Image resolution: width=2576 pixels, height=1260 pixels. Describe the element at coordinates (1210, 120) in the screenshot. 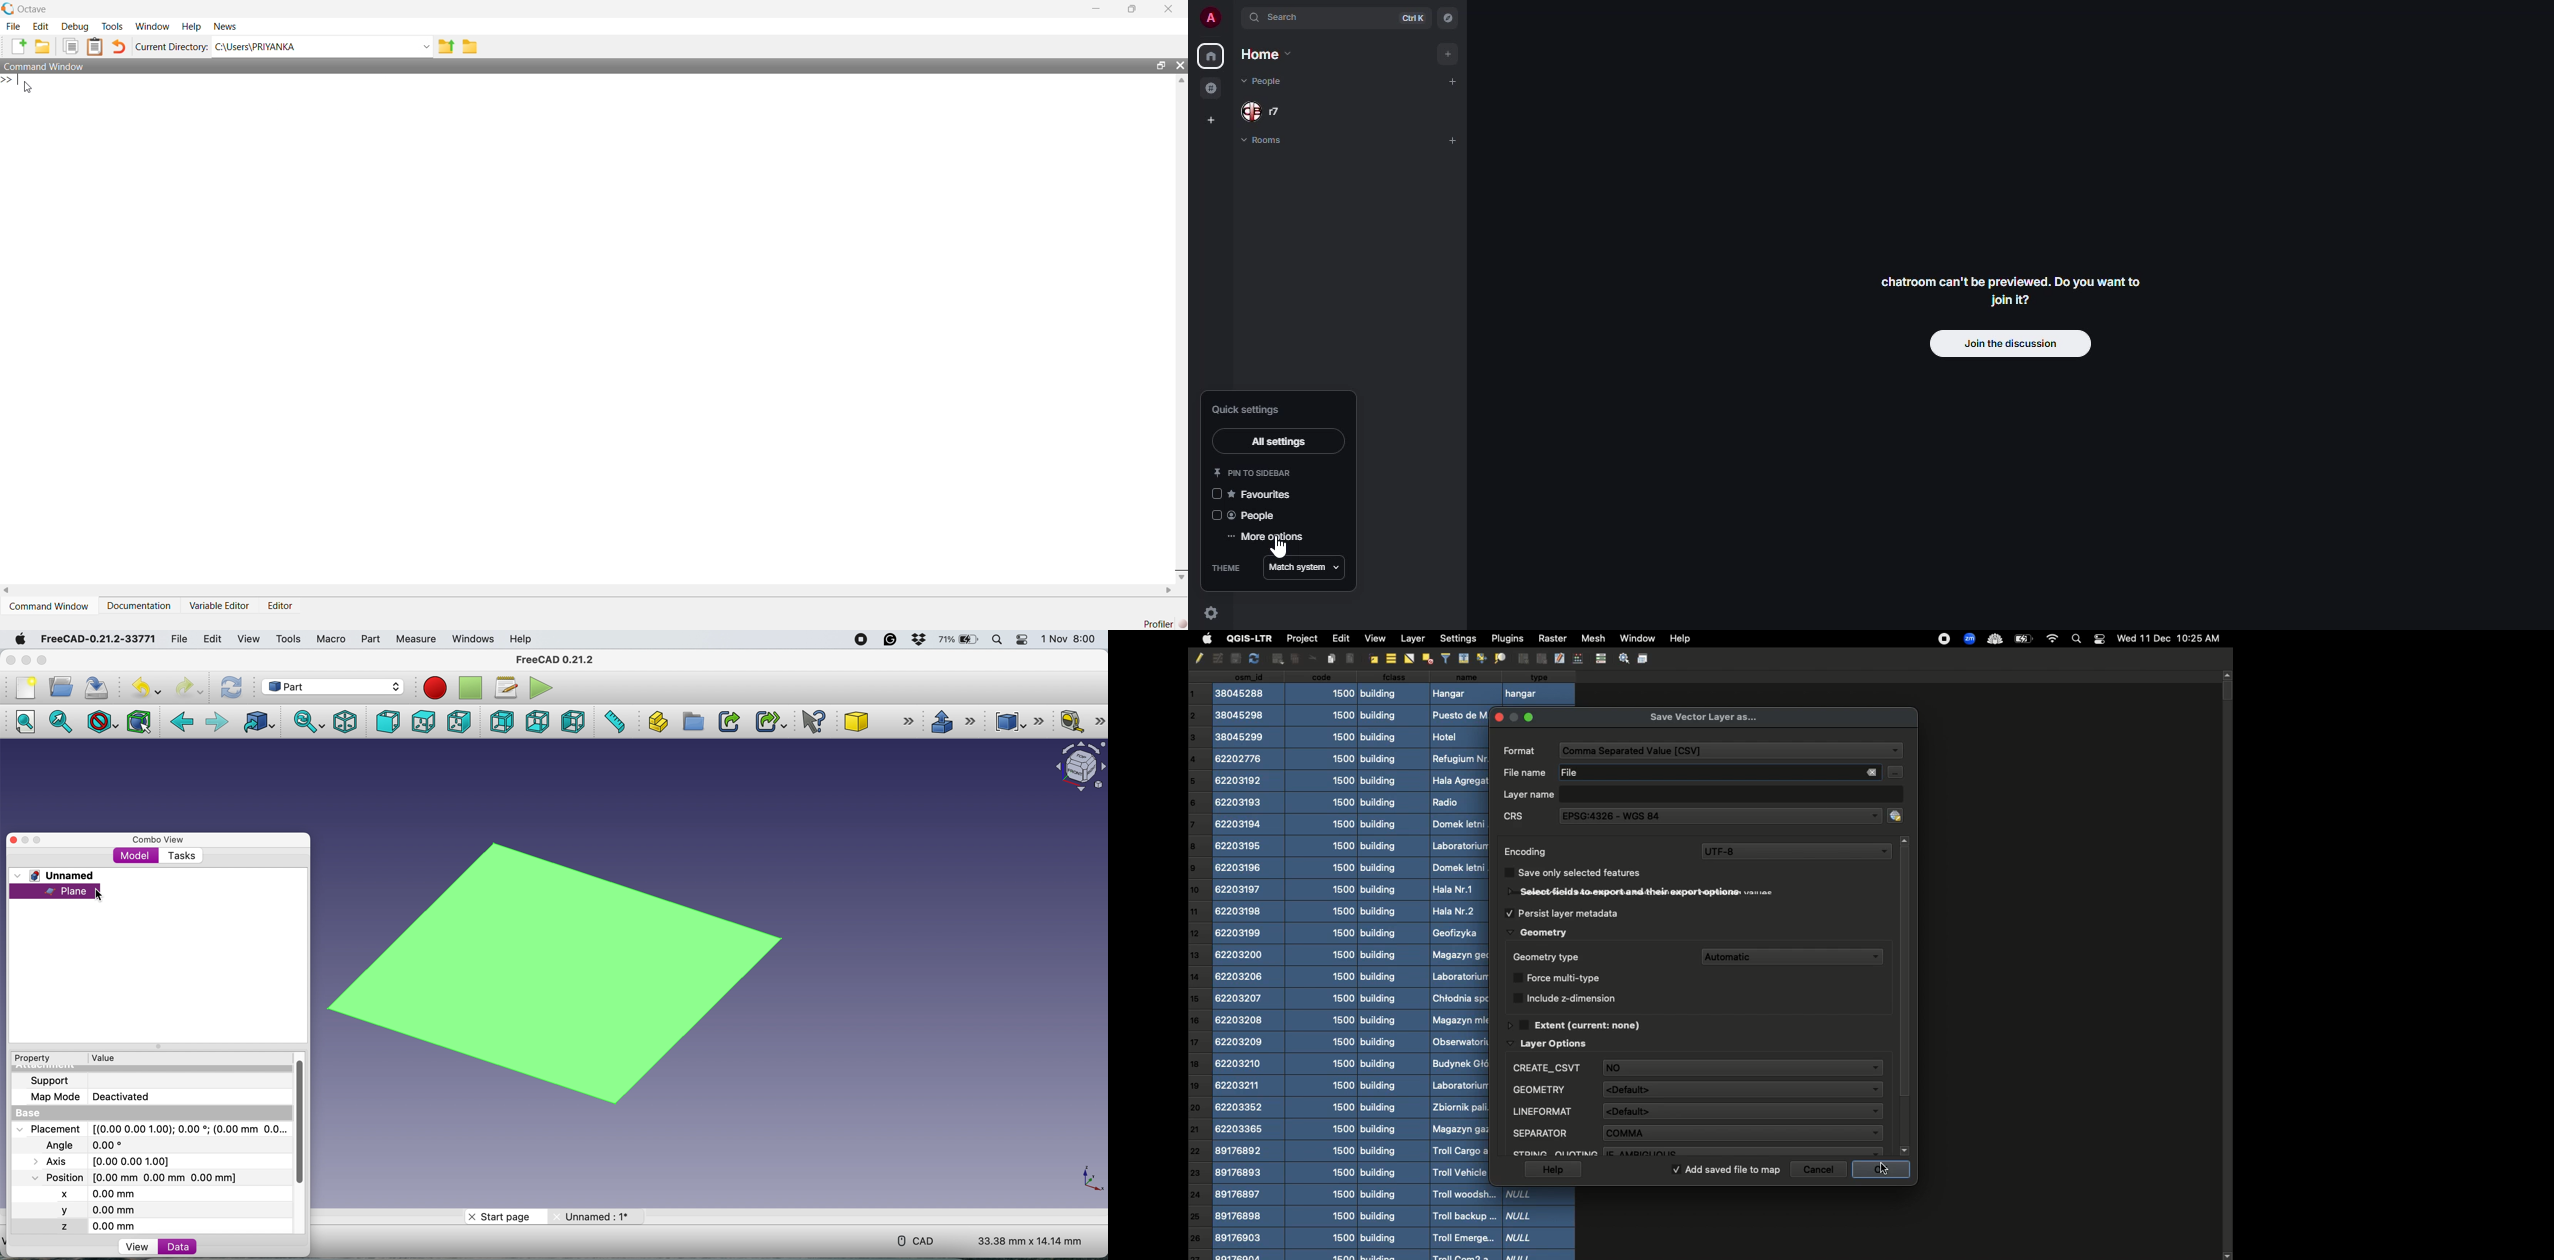

I see `create space` at that location.